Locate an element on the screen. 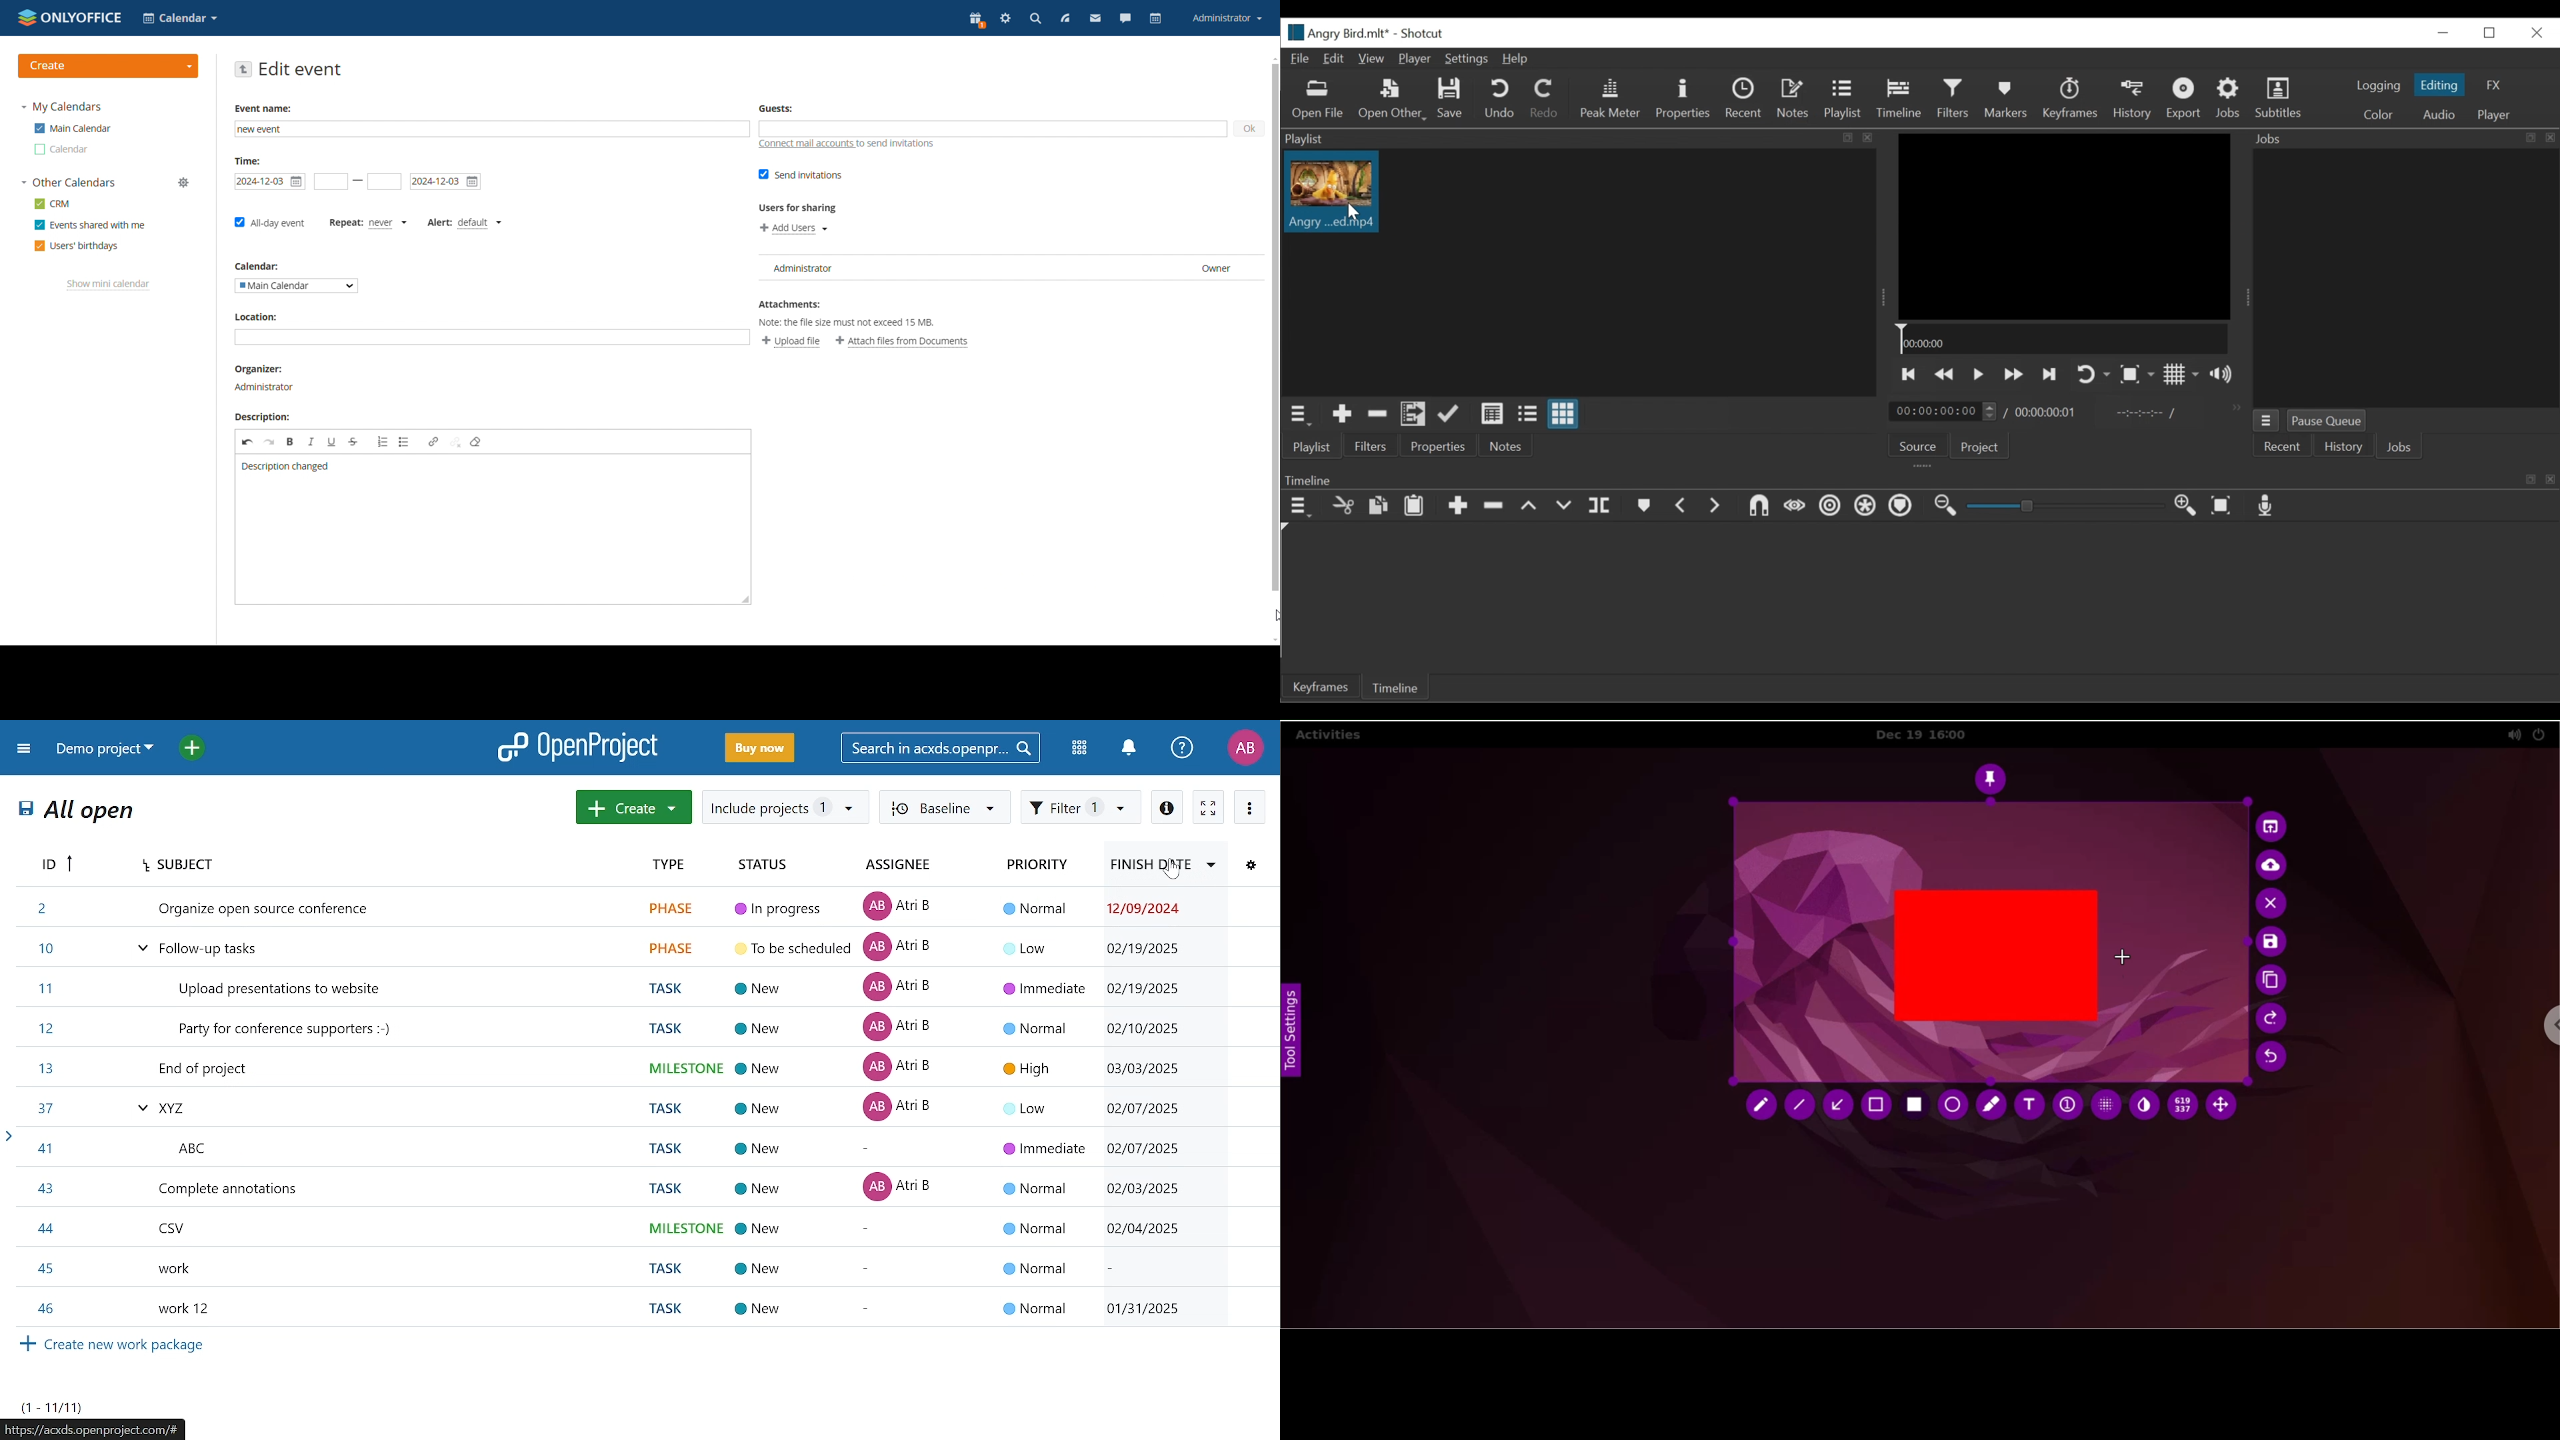  Subtitles is located at coordinates (2279, 98).